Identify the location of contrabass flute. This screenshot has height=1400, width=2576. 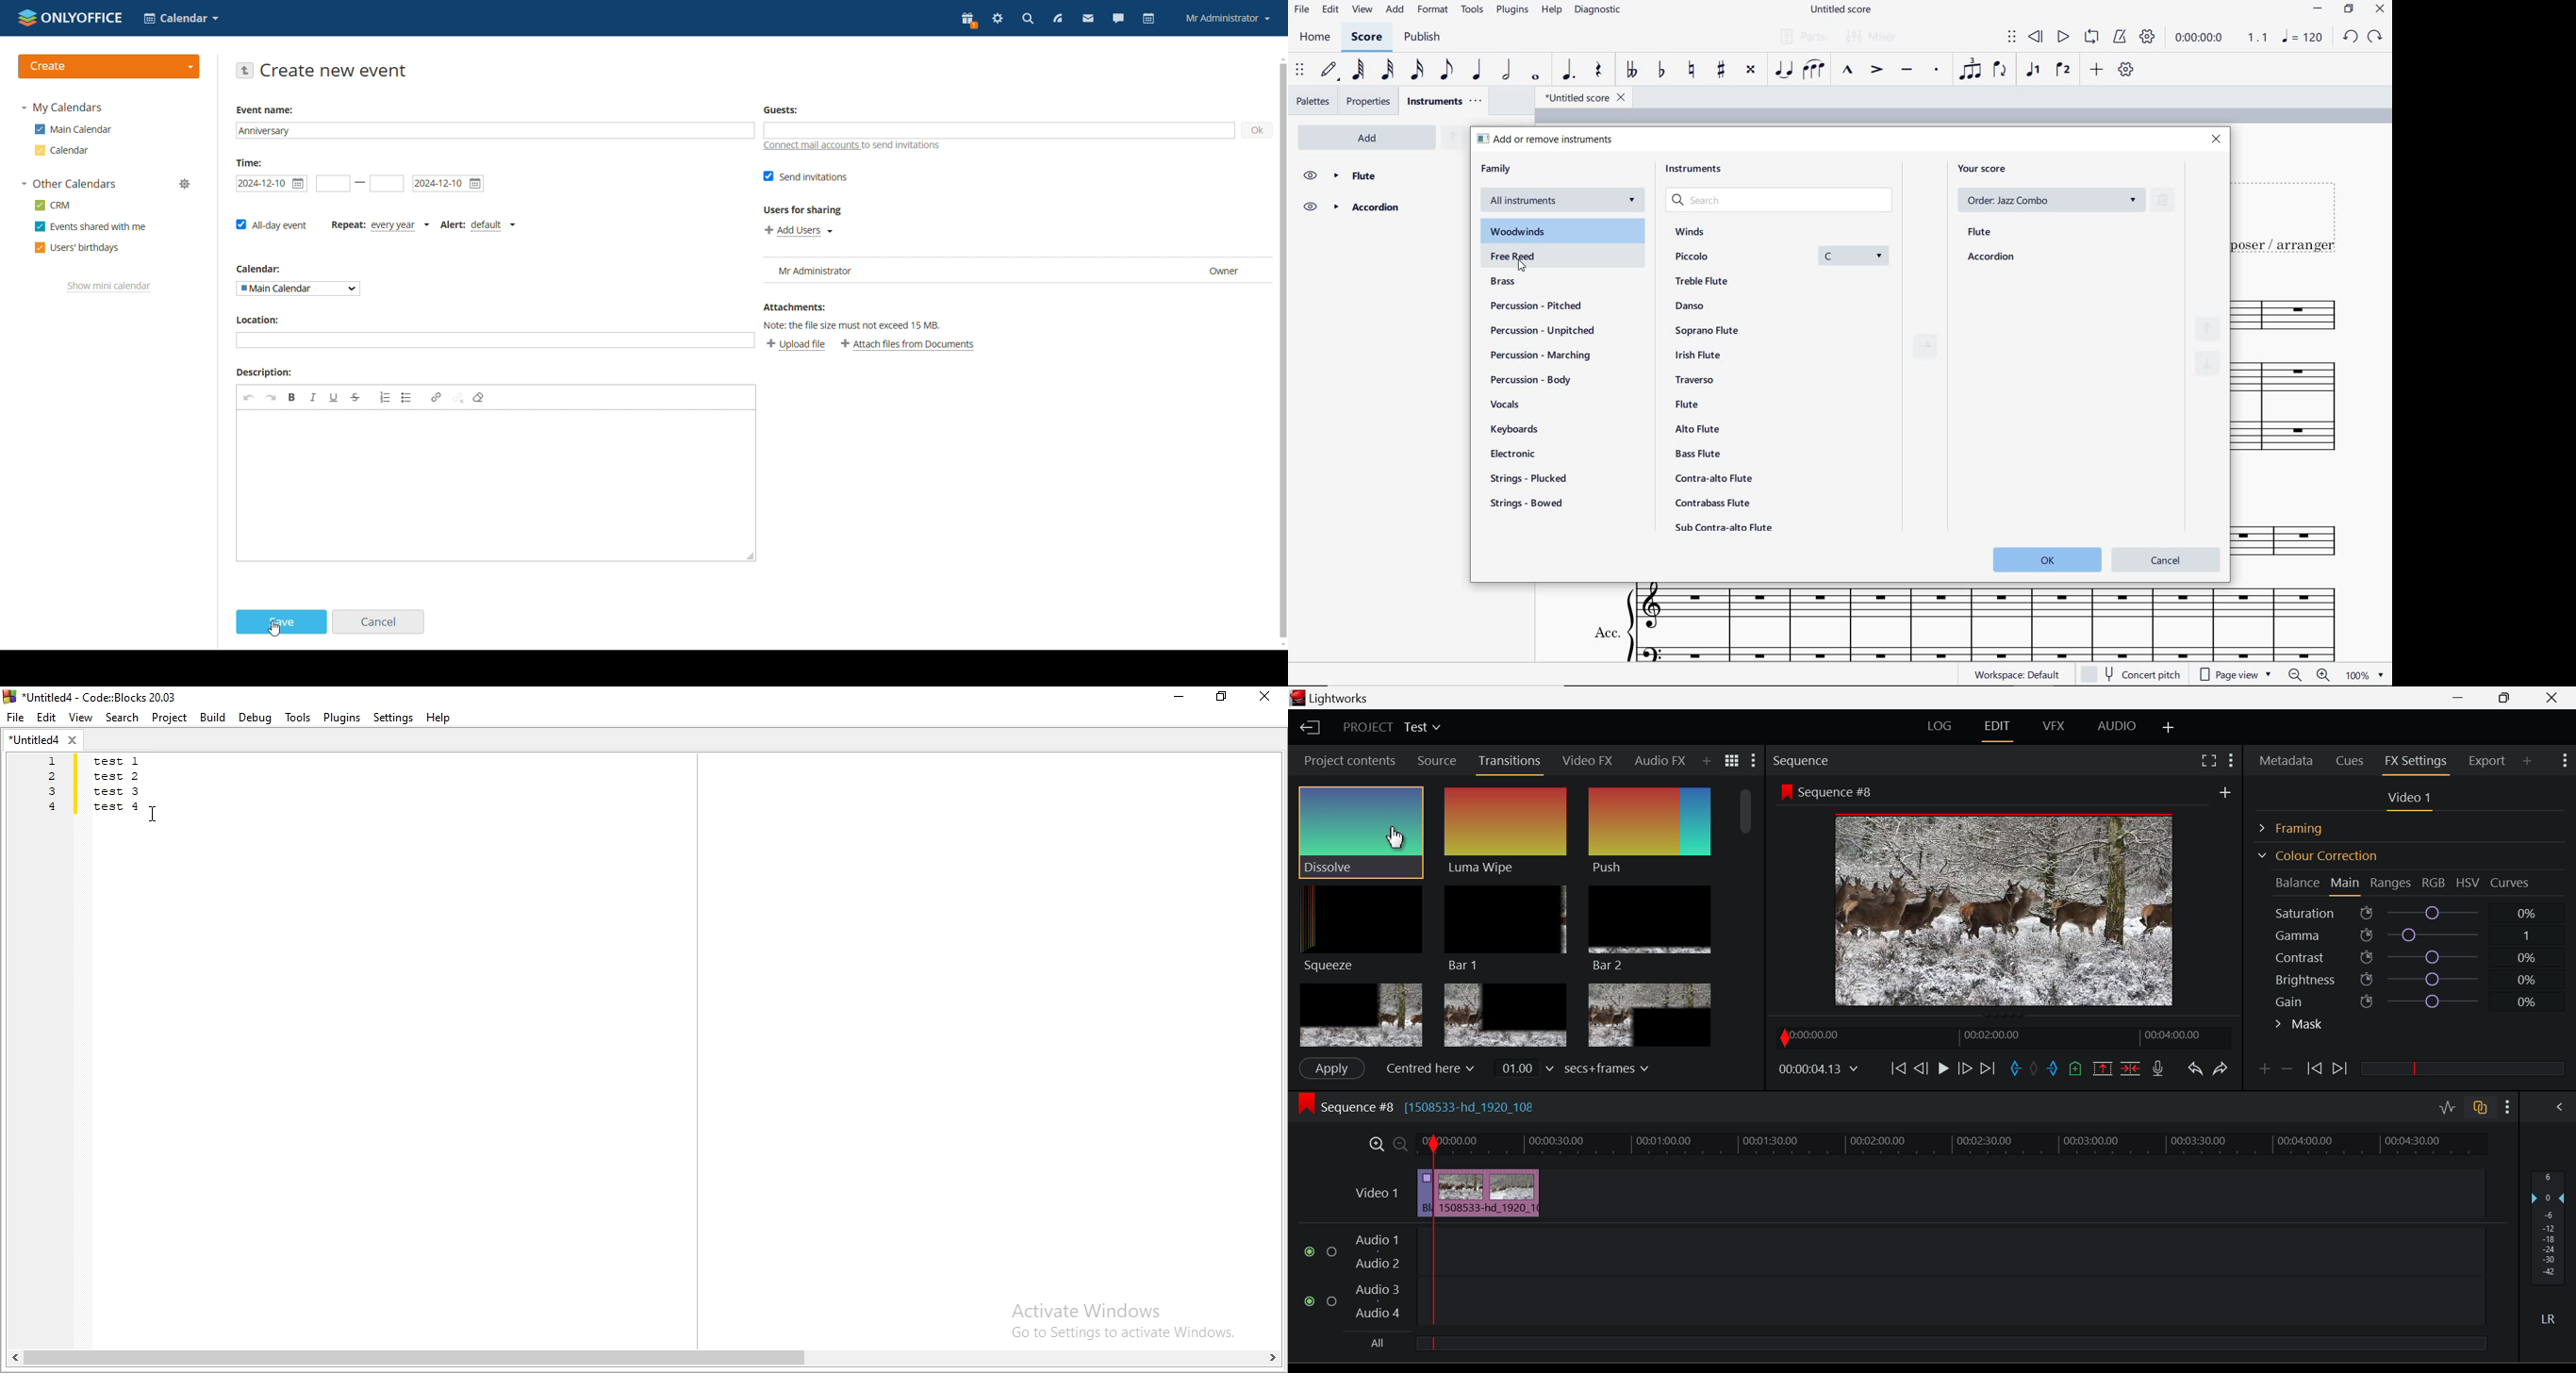
(1712, 504).